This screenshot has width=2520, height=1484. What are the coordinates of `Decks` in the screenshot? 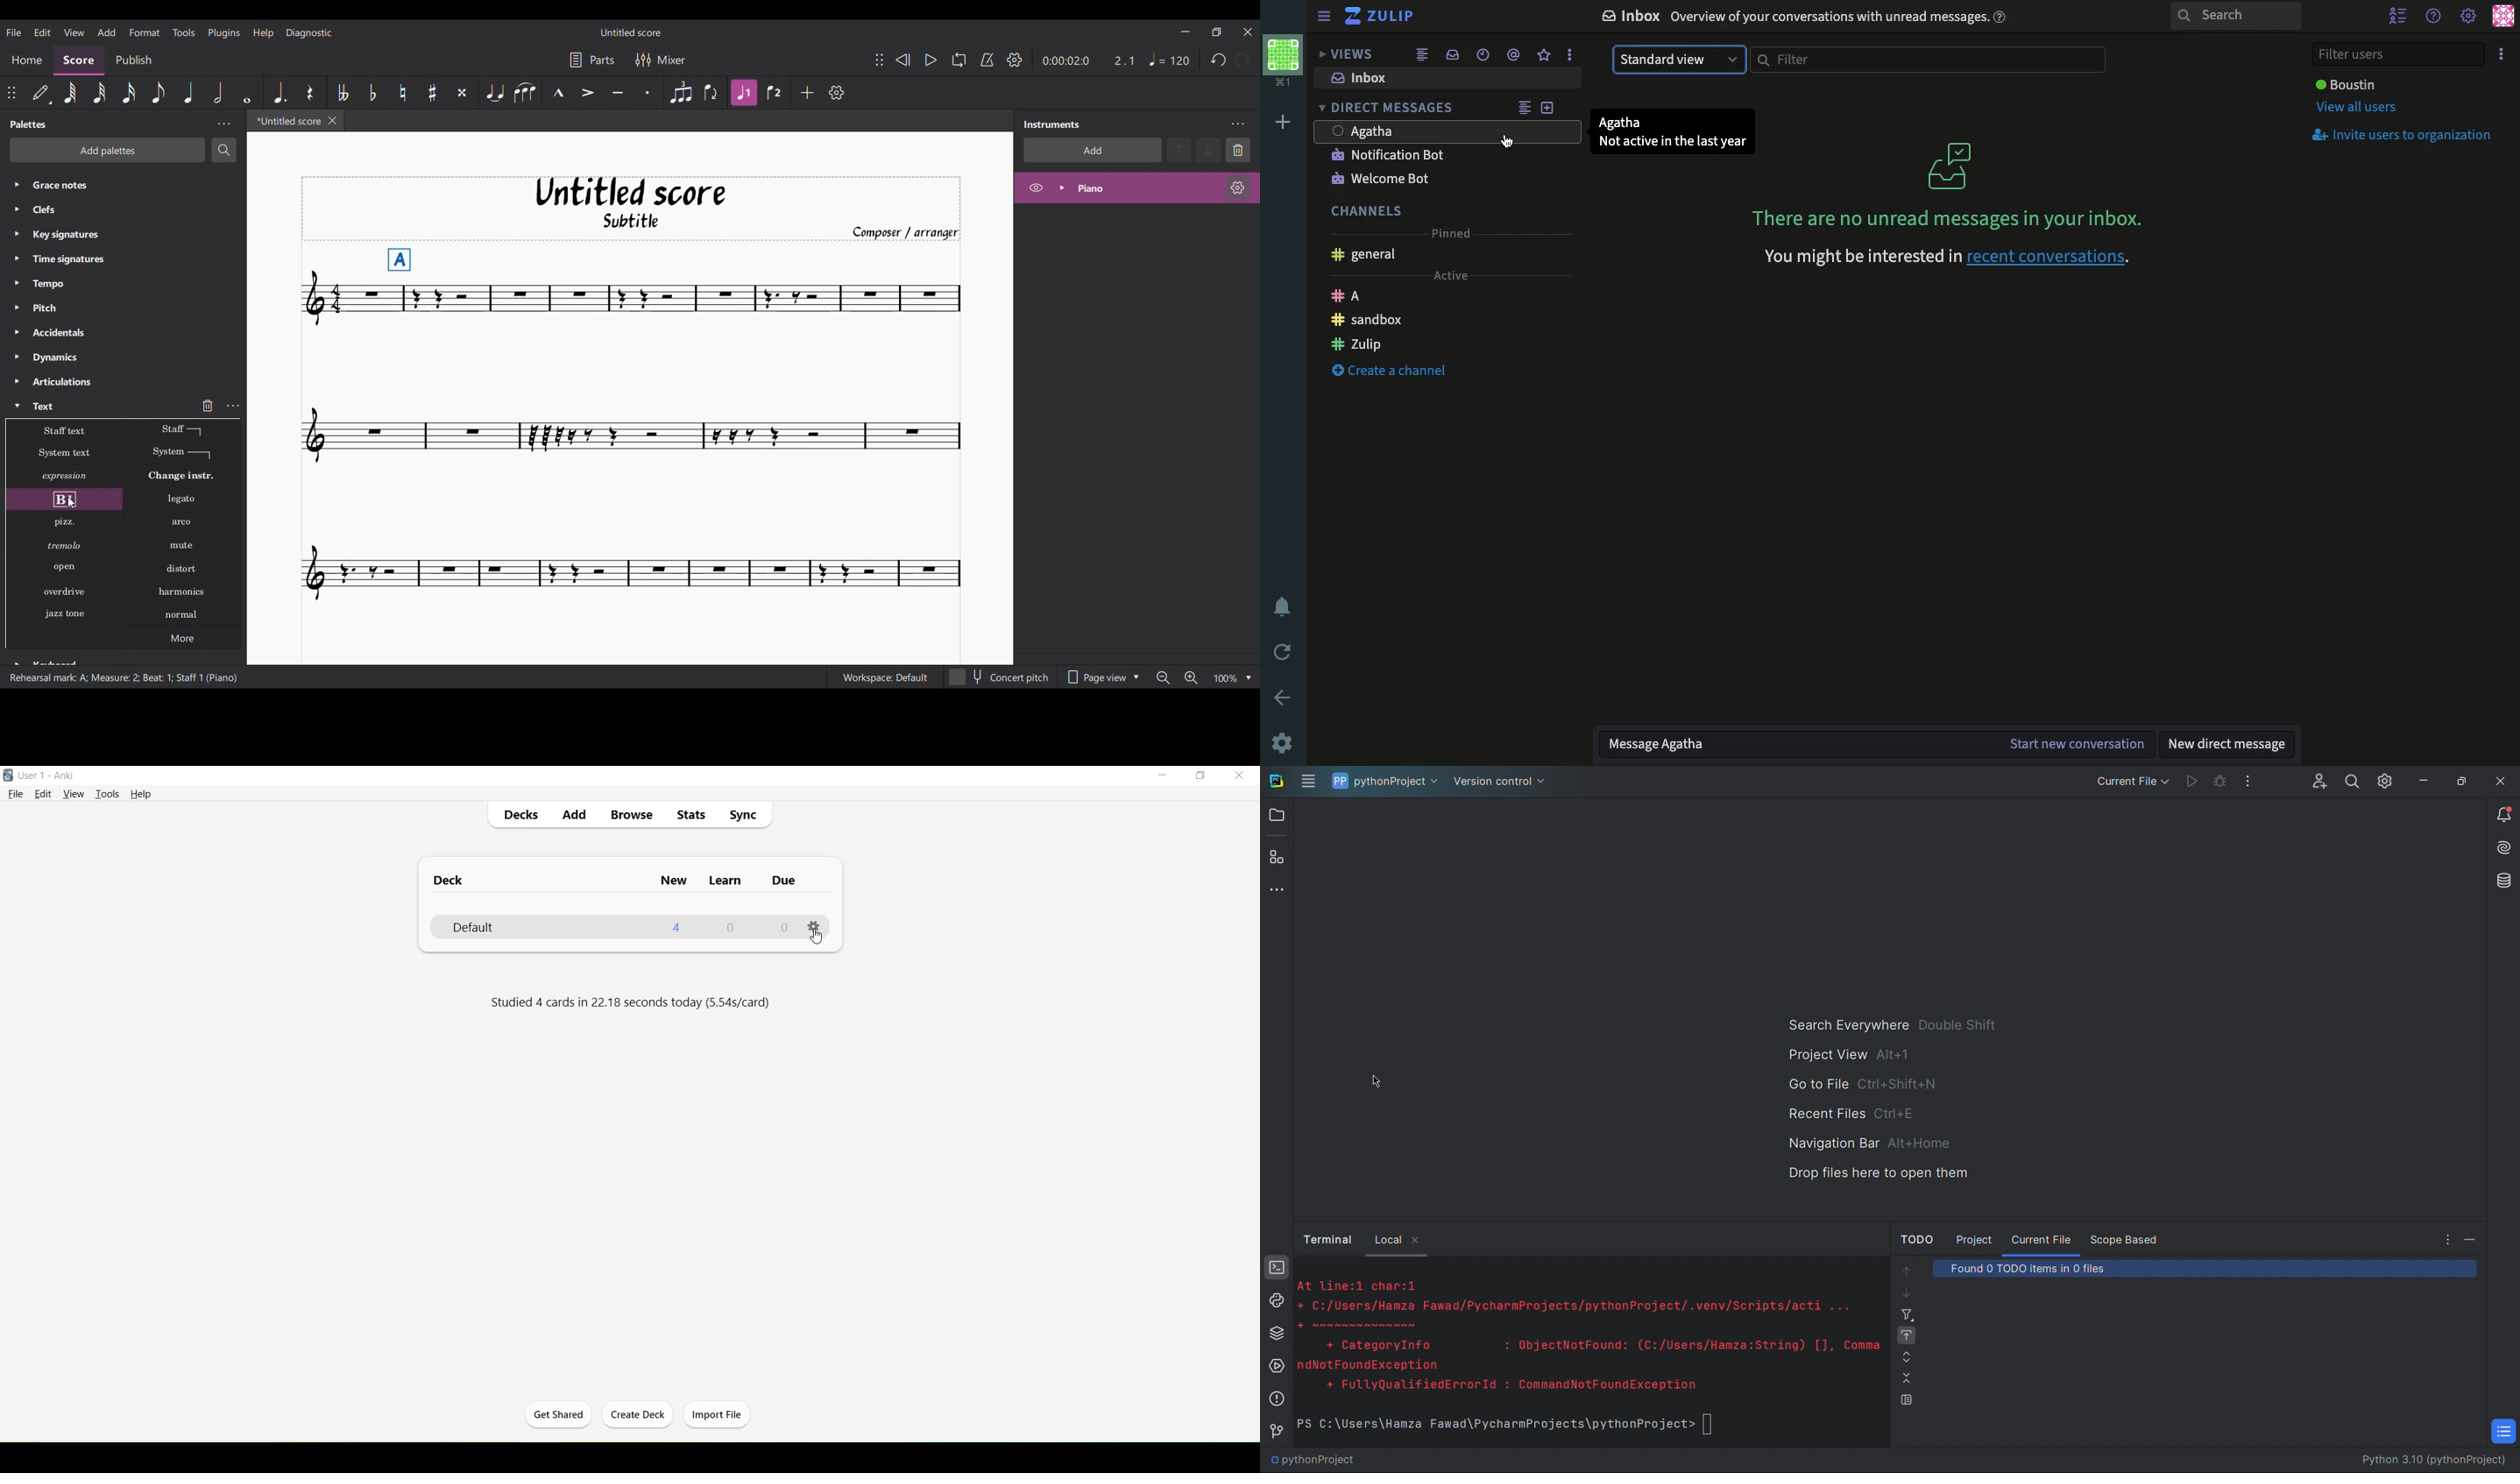 It's located at (520, 816).